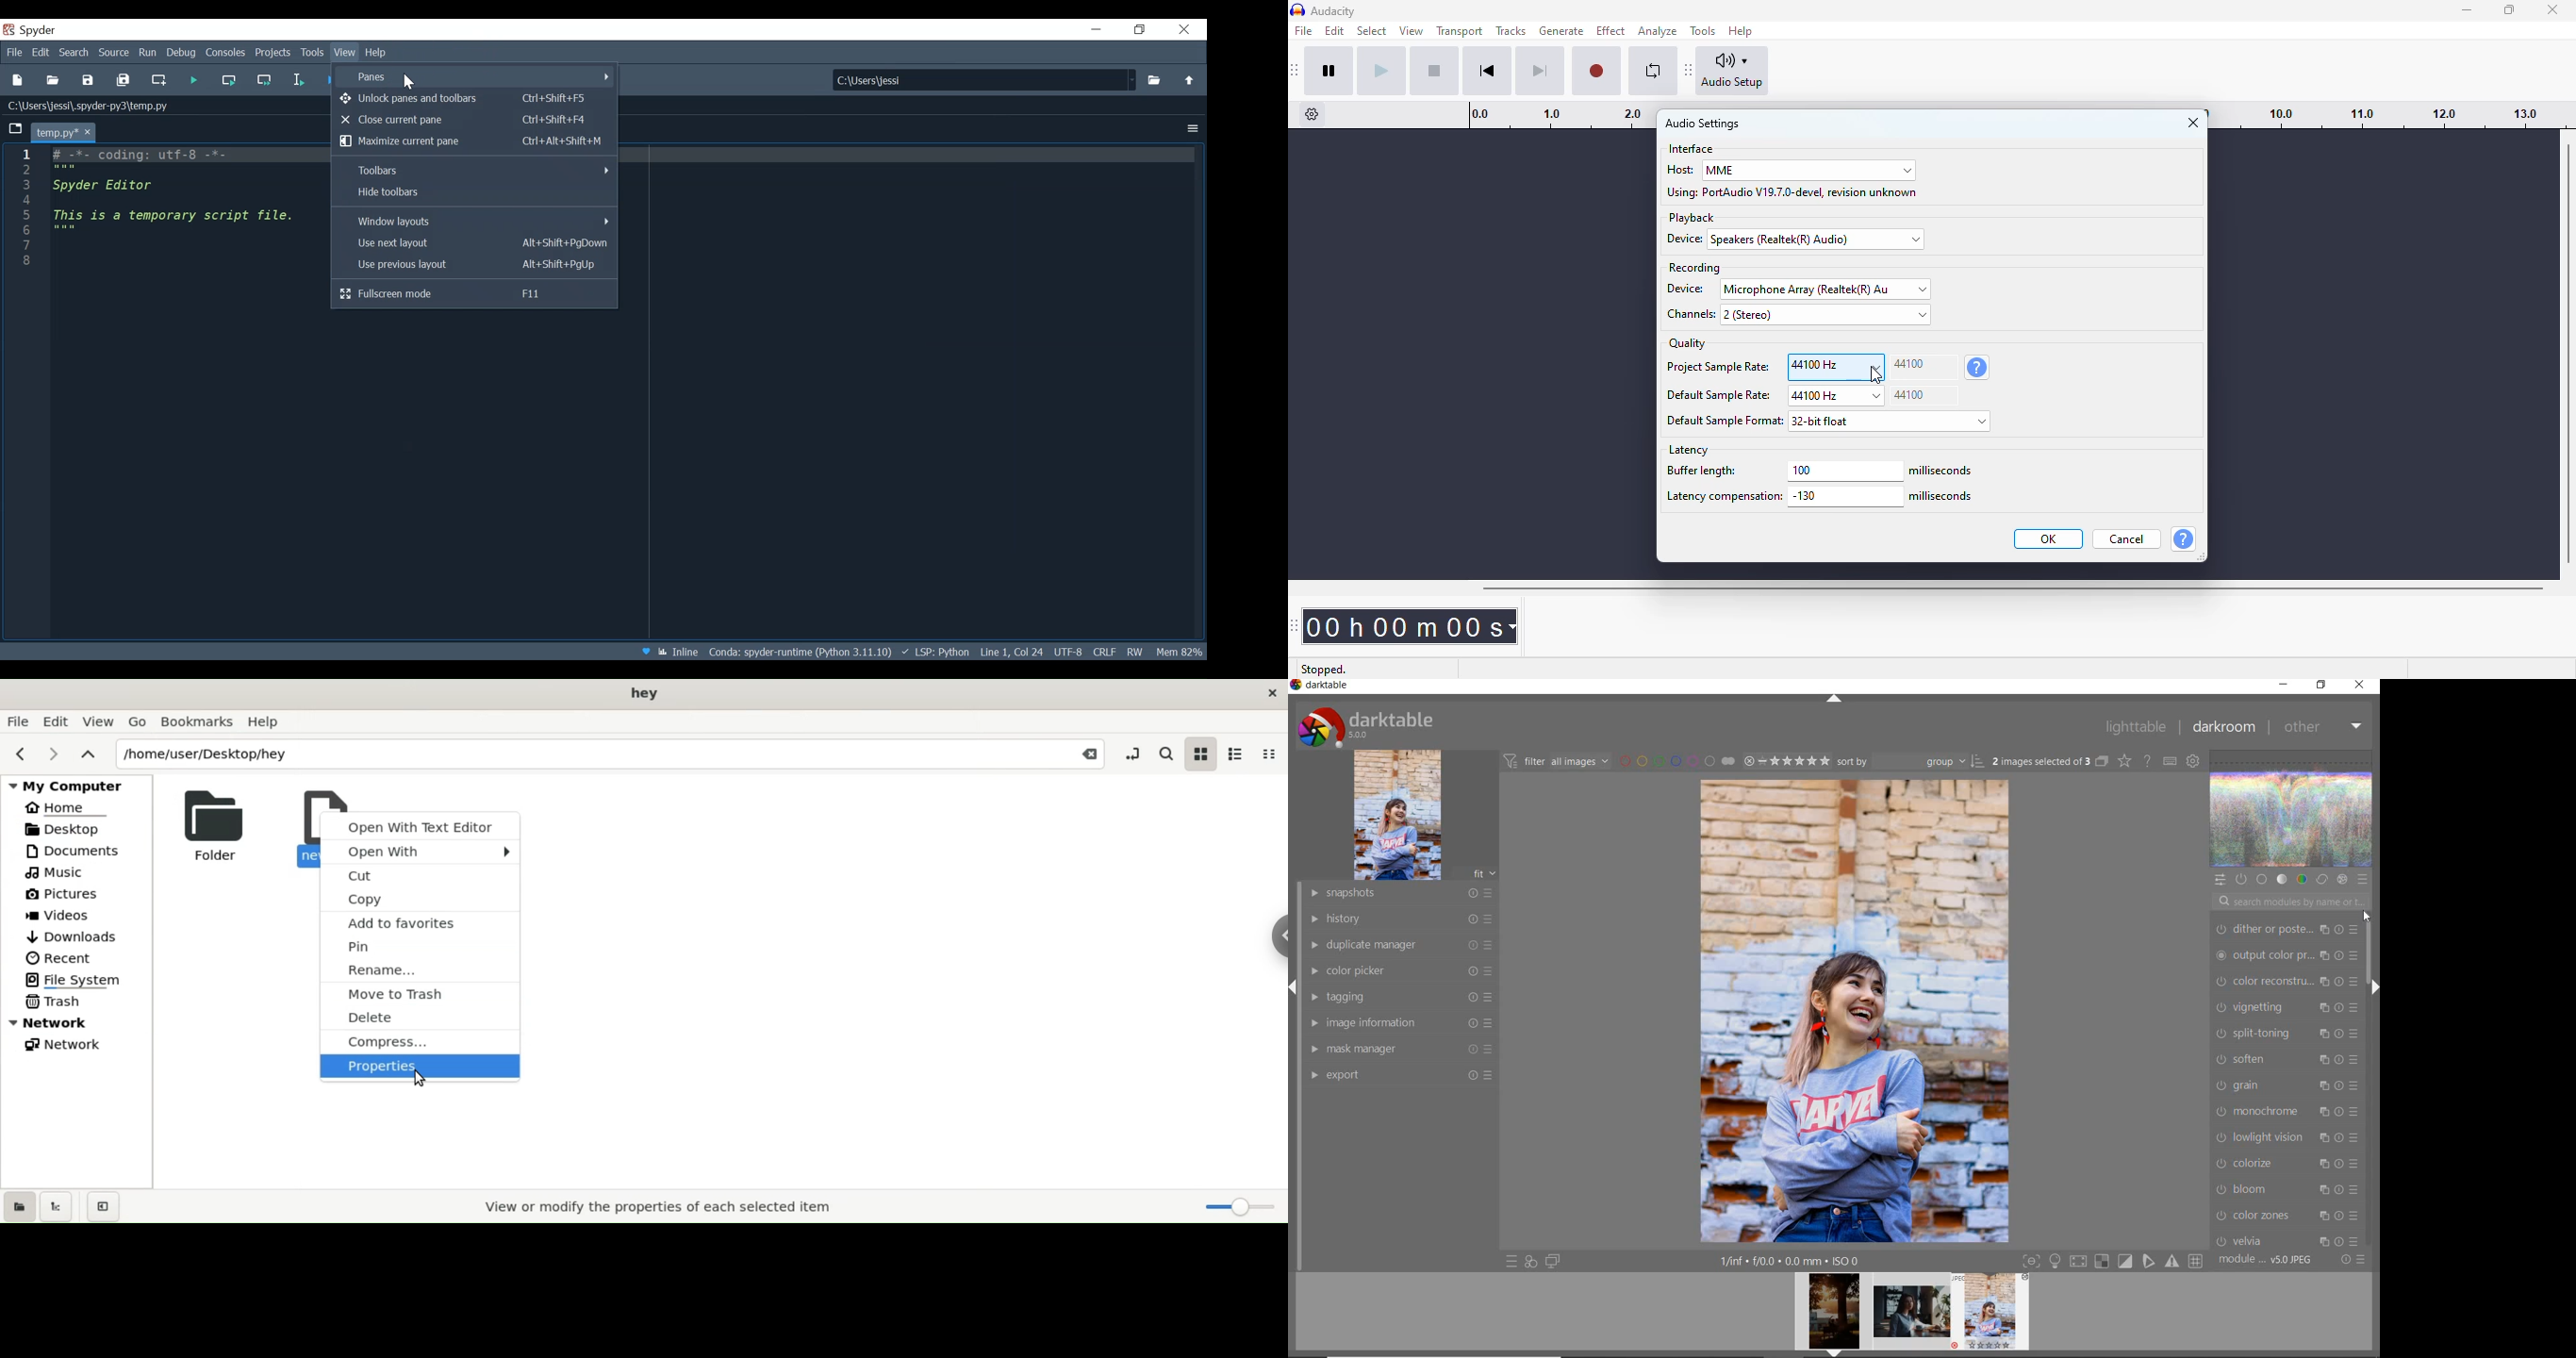  What do you see at coordinates (193, 81) in the screenshot?
I see `Run` at bounding box center [193, 81].